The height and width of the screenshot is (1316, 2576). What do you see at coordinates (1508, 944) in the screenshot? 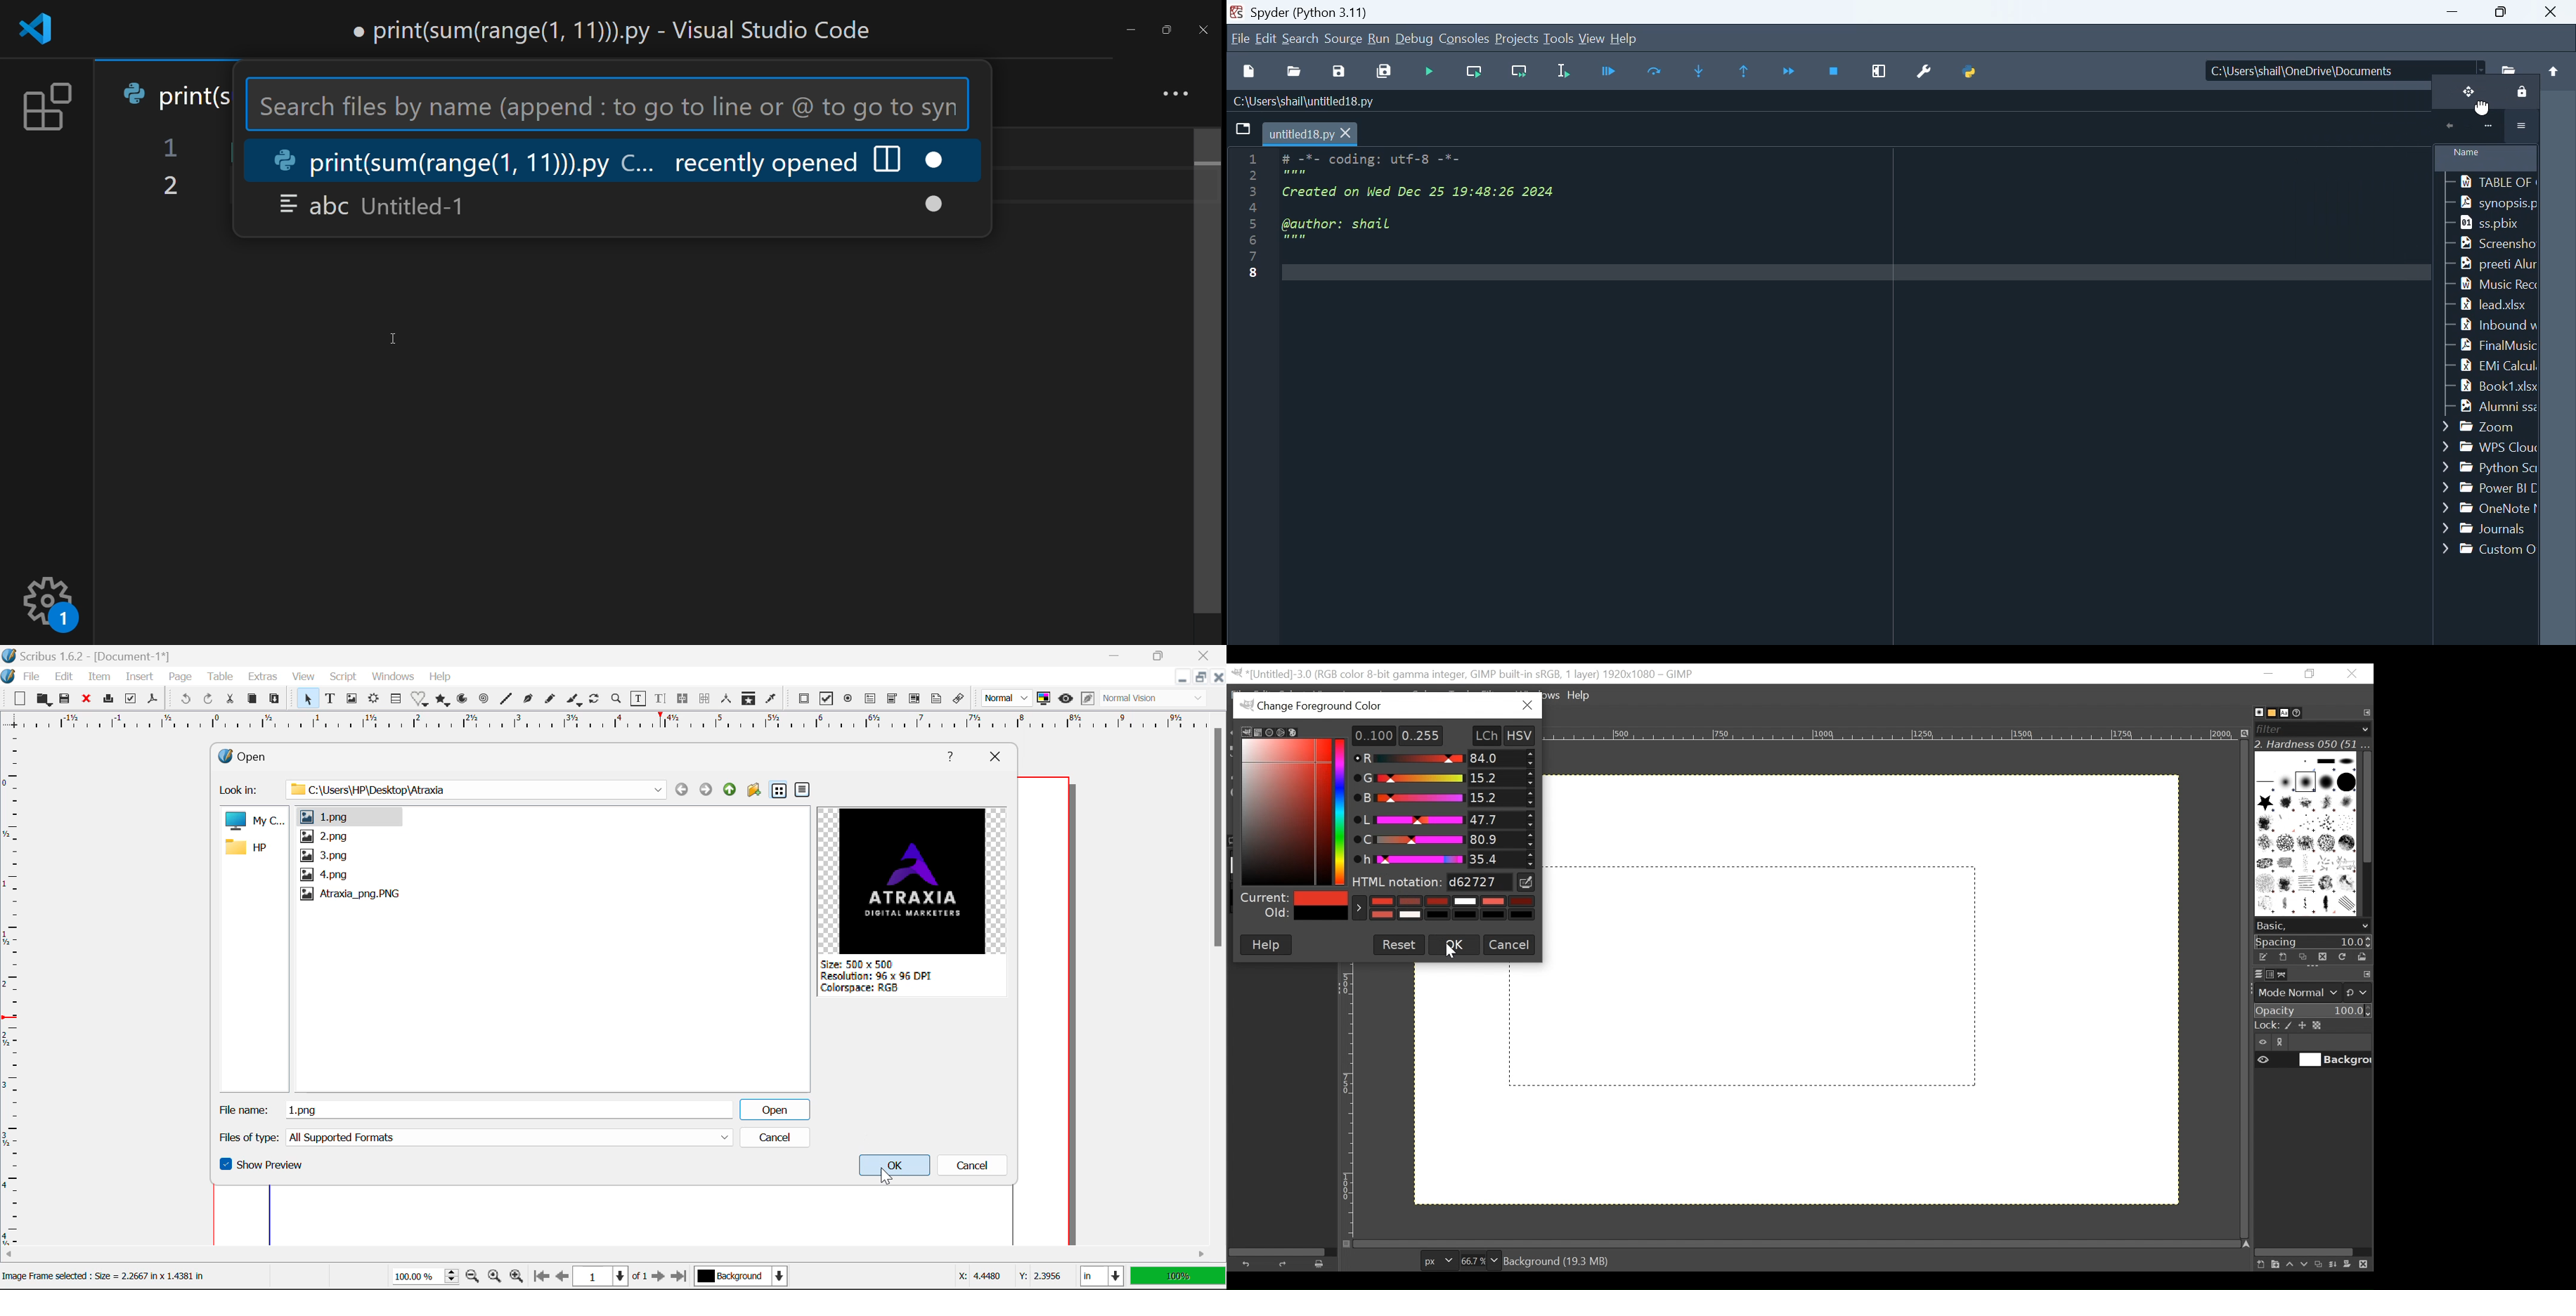
I see `Cancel` at bounding box center [1508, 944].